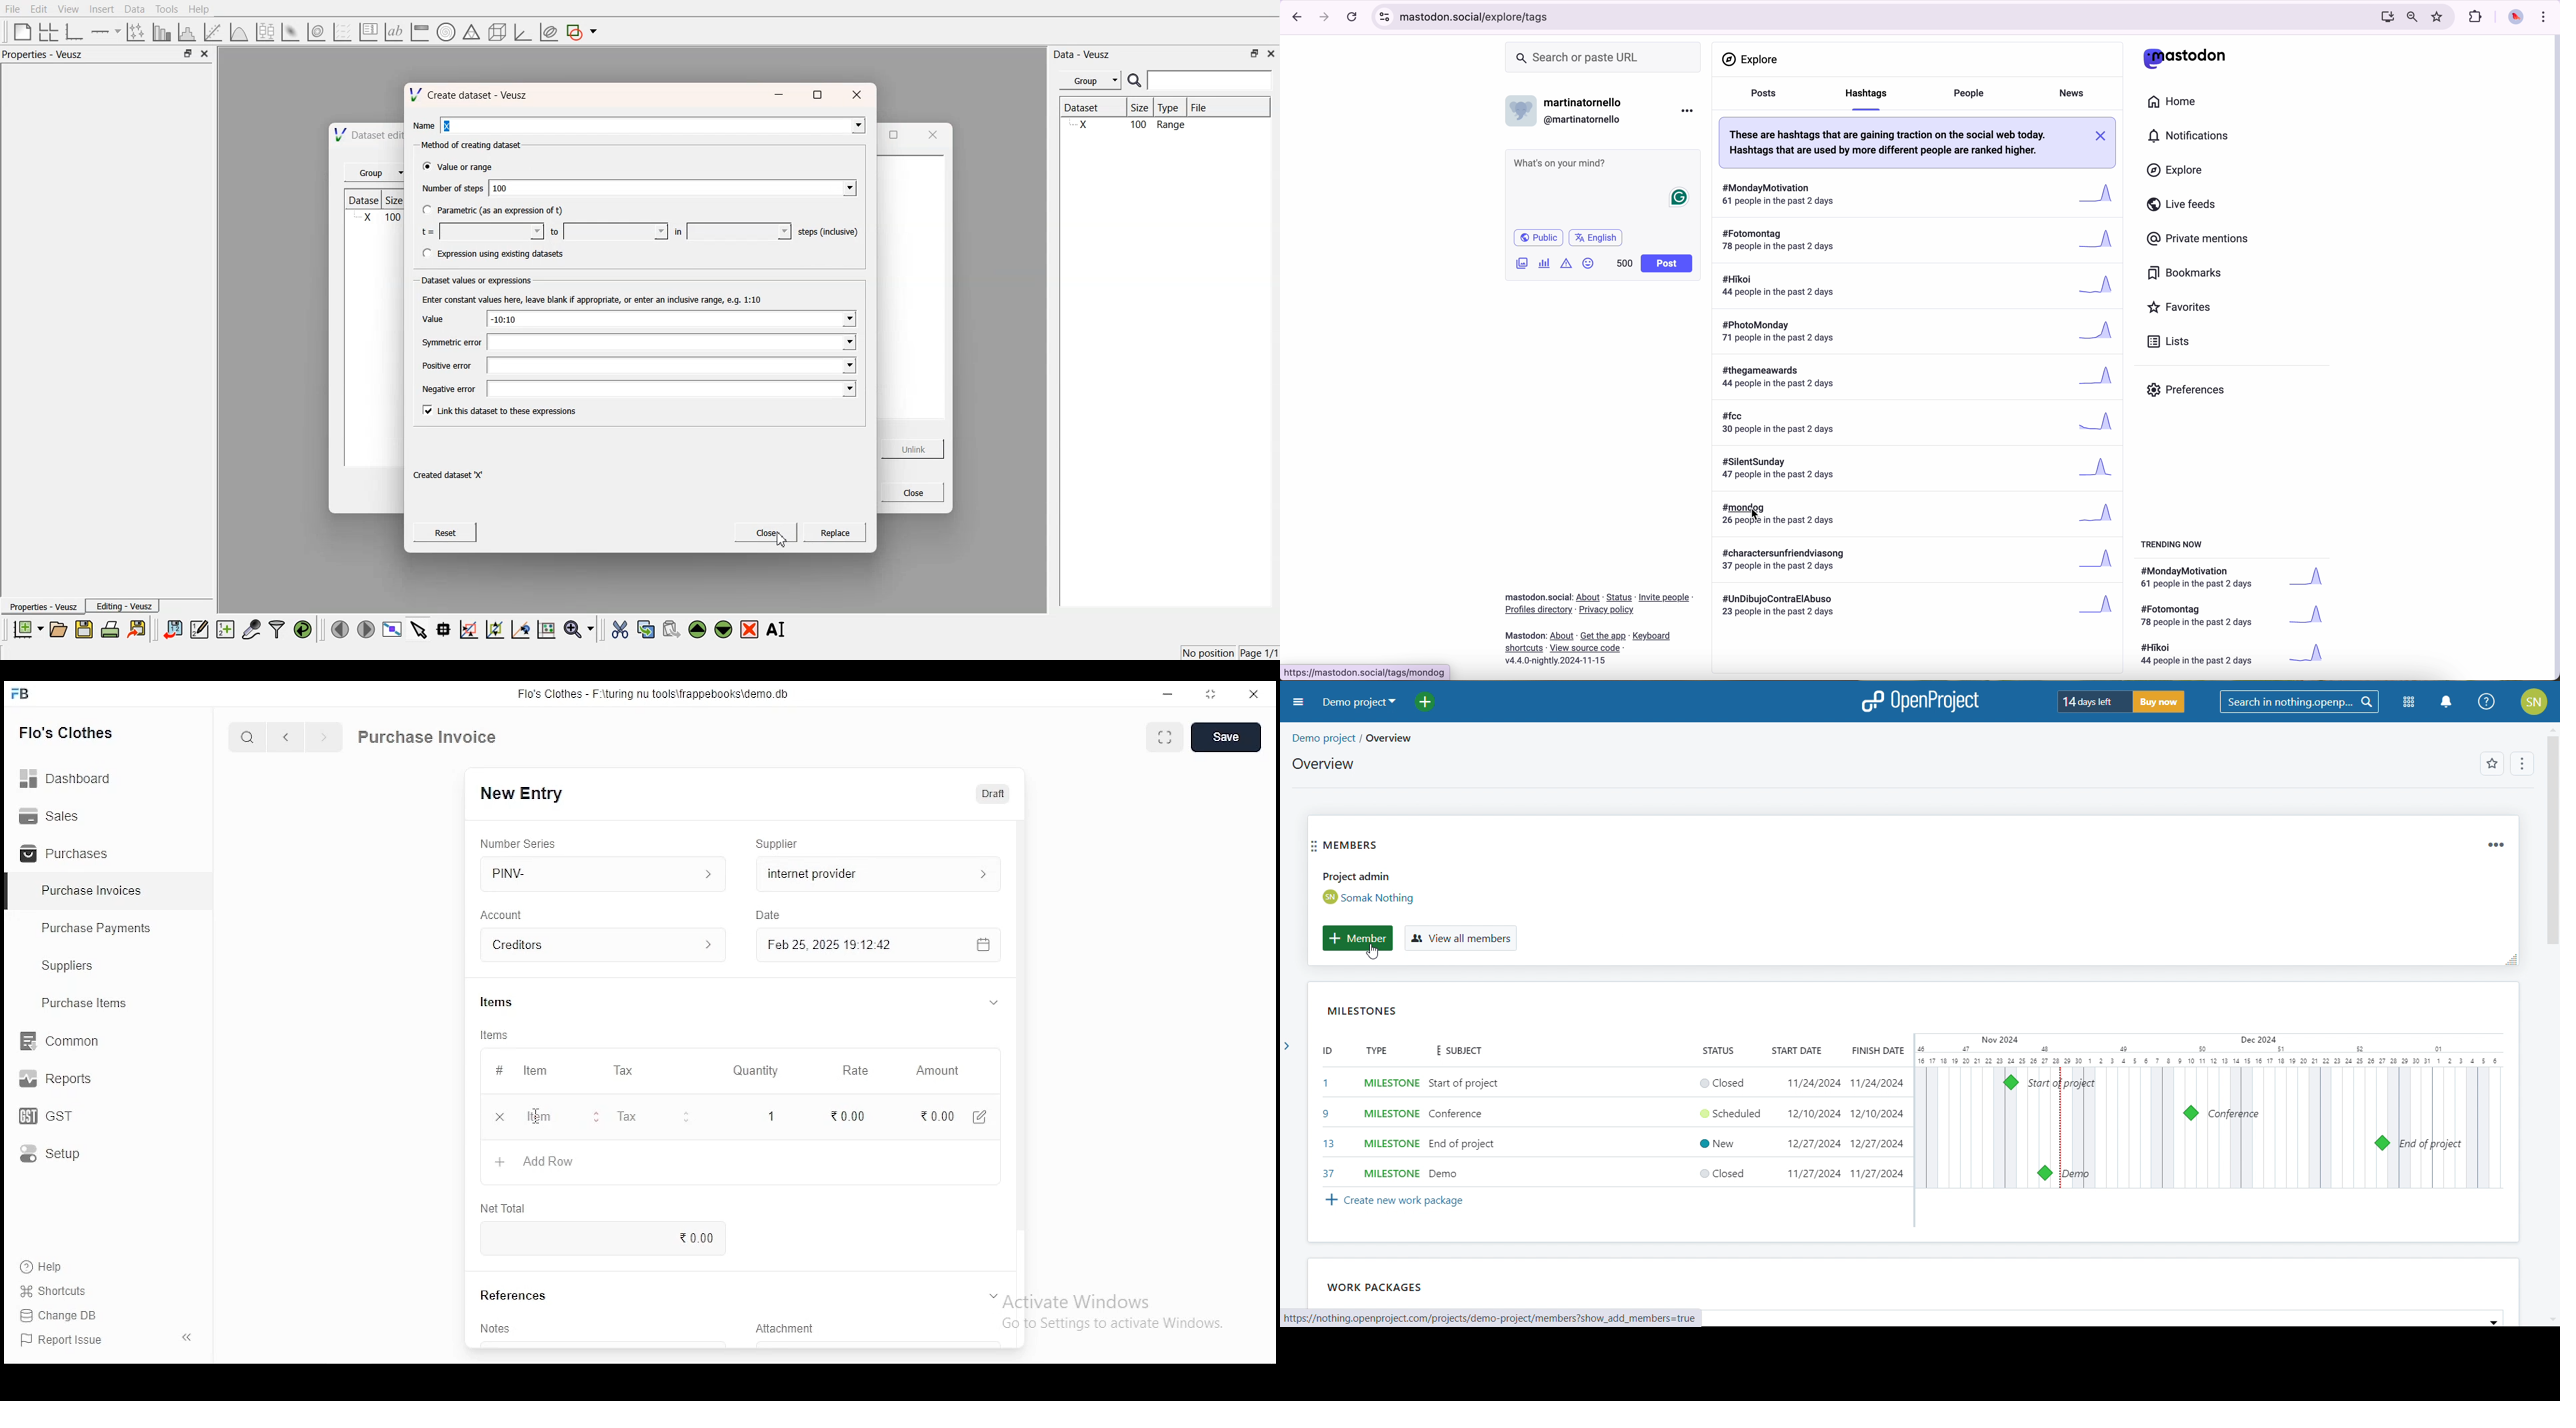 The width and height of the screenshot is (2576, 1428). Describe the element at coordinates (2549, 850) in the screenshot. I see `vertical scroll bar` at that location.